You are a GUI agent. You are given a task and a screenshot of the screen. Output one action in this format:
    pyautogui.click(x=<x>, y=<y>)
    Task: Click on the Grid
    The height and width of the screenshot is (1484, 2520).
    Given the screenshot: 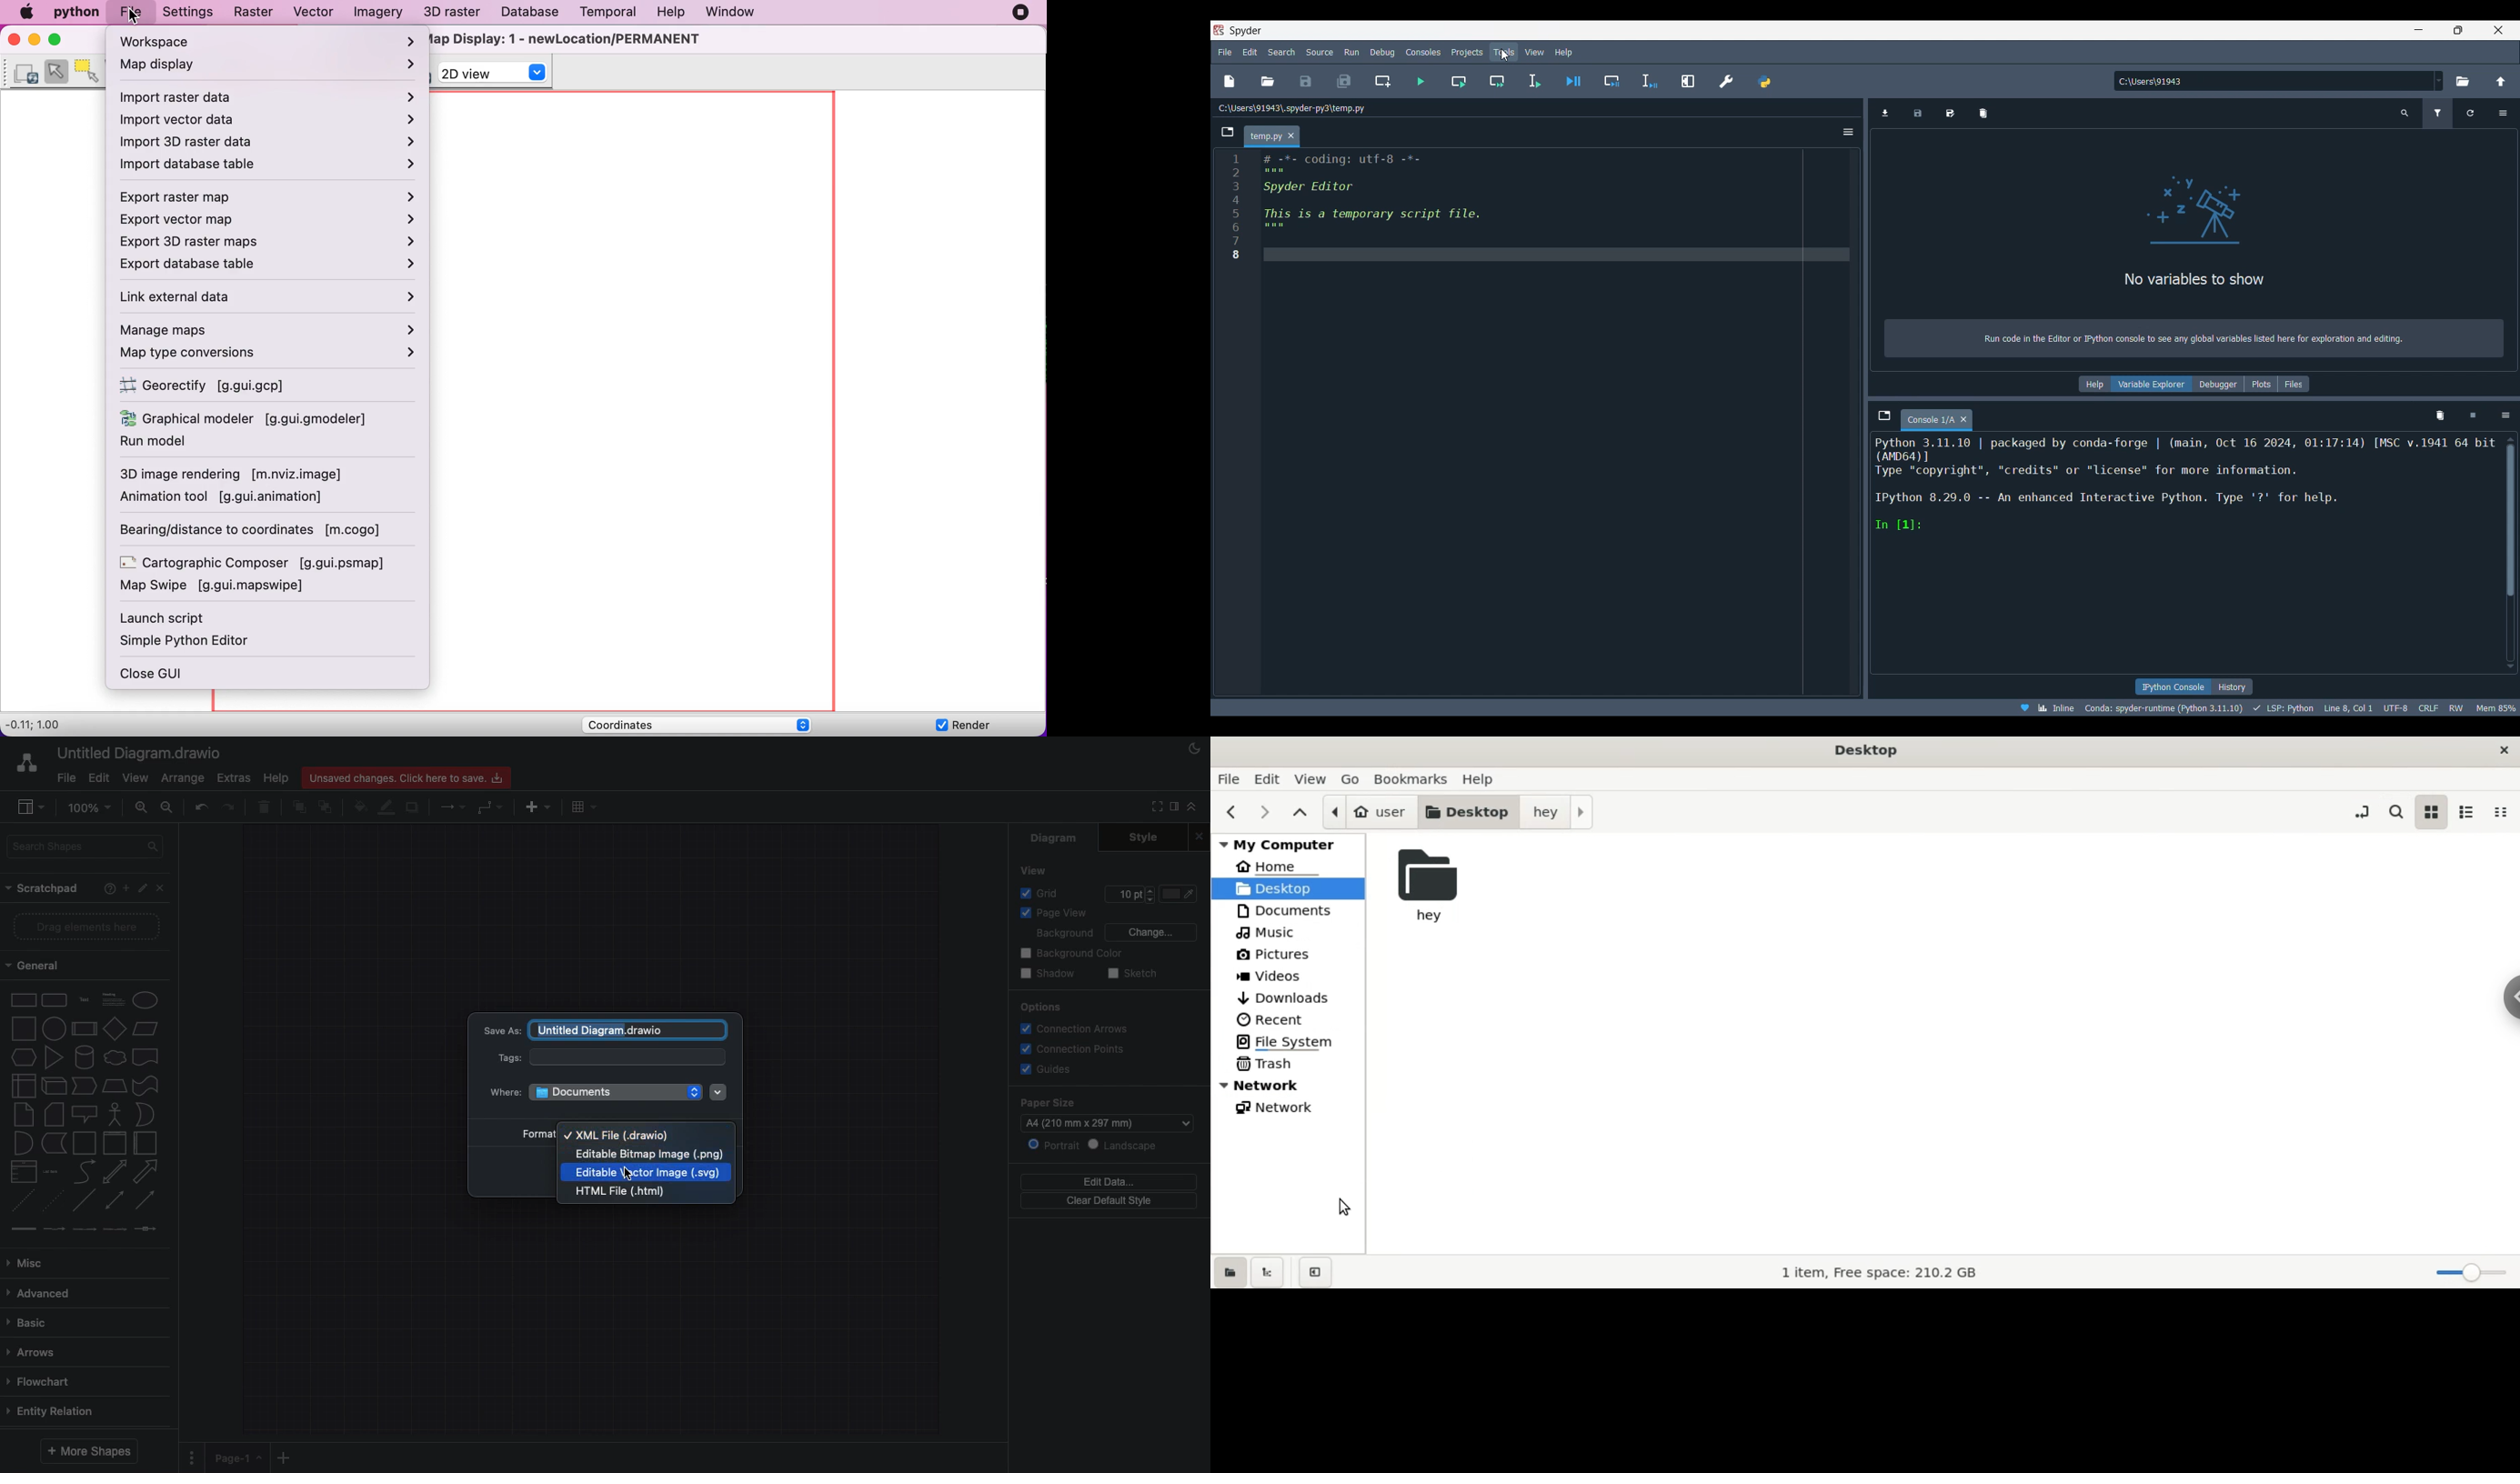 What is the action you would take?
    pyautogui.click(x=1042, y=894)
    